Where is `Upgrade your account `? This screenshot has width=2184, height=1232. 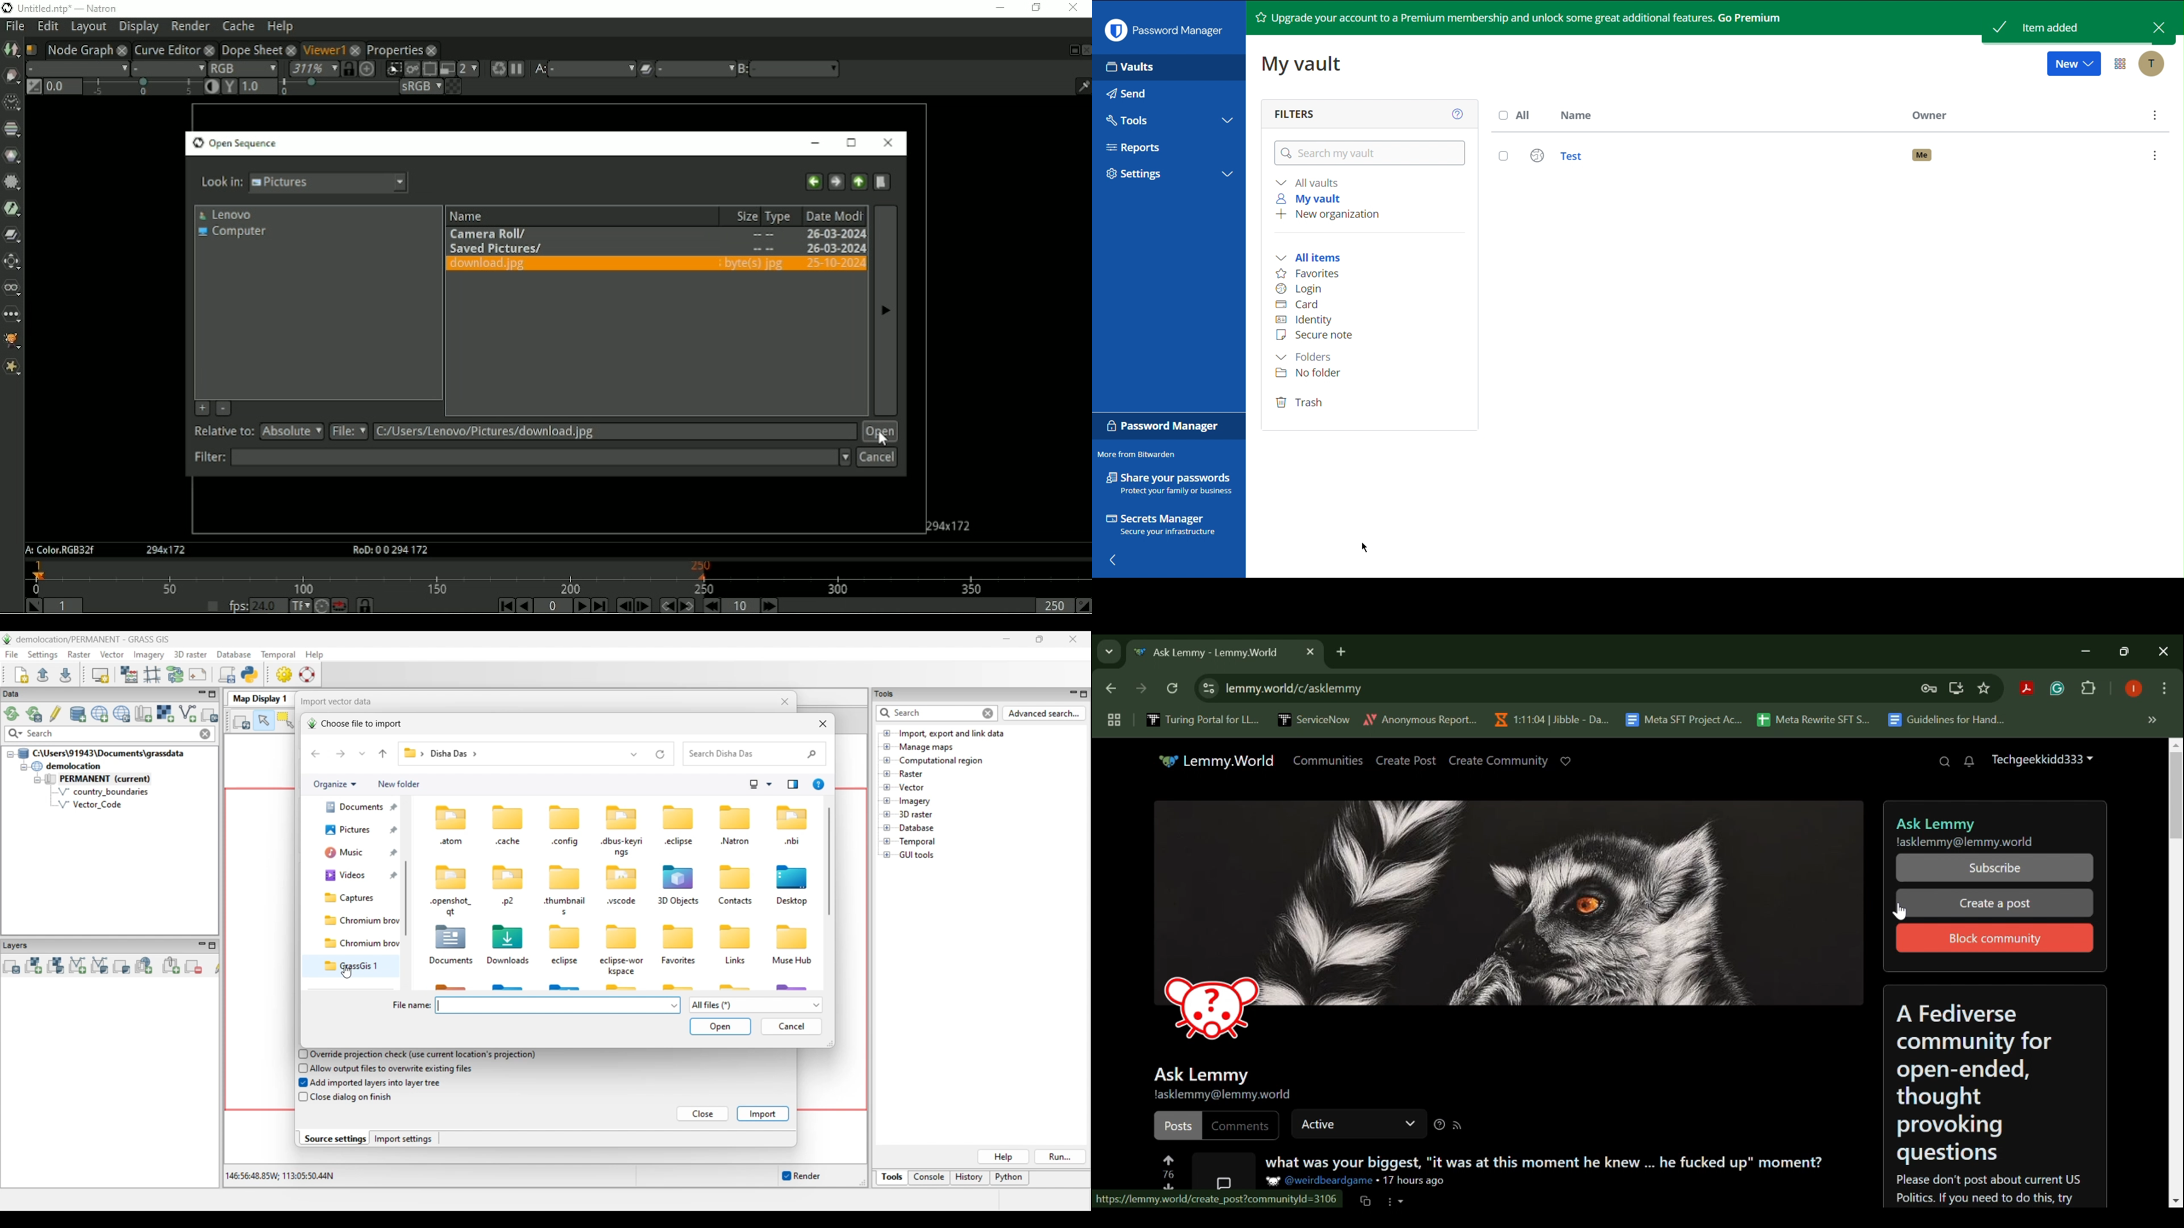 Upgrade your account  is located at coordinates (1533, 17).